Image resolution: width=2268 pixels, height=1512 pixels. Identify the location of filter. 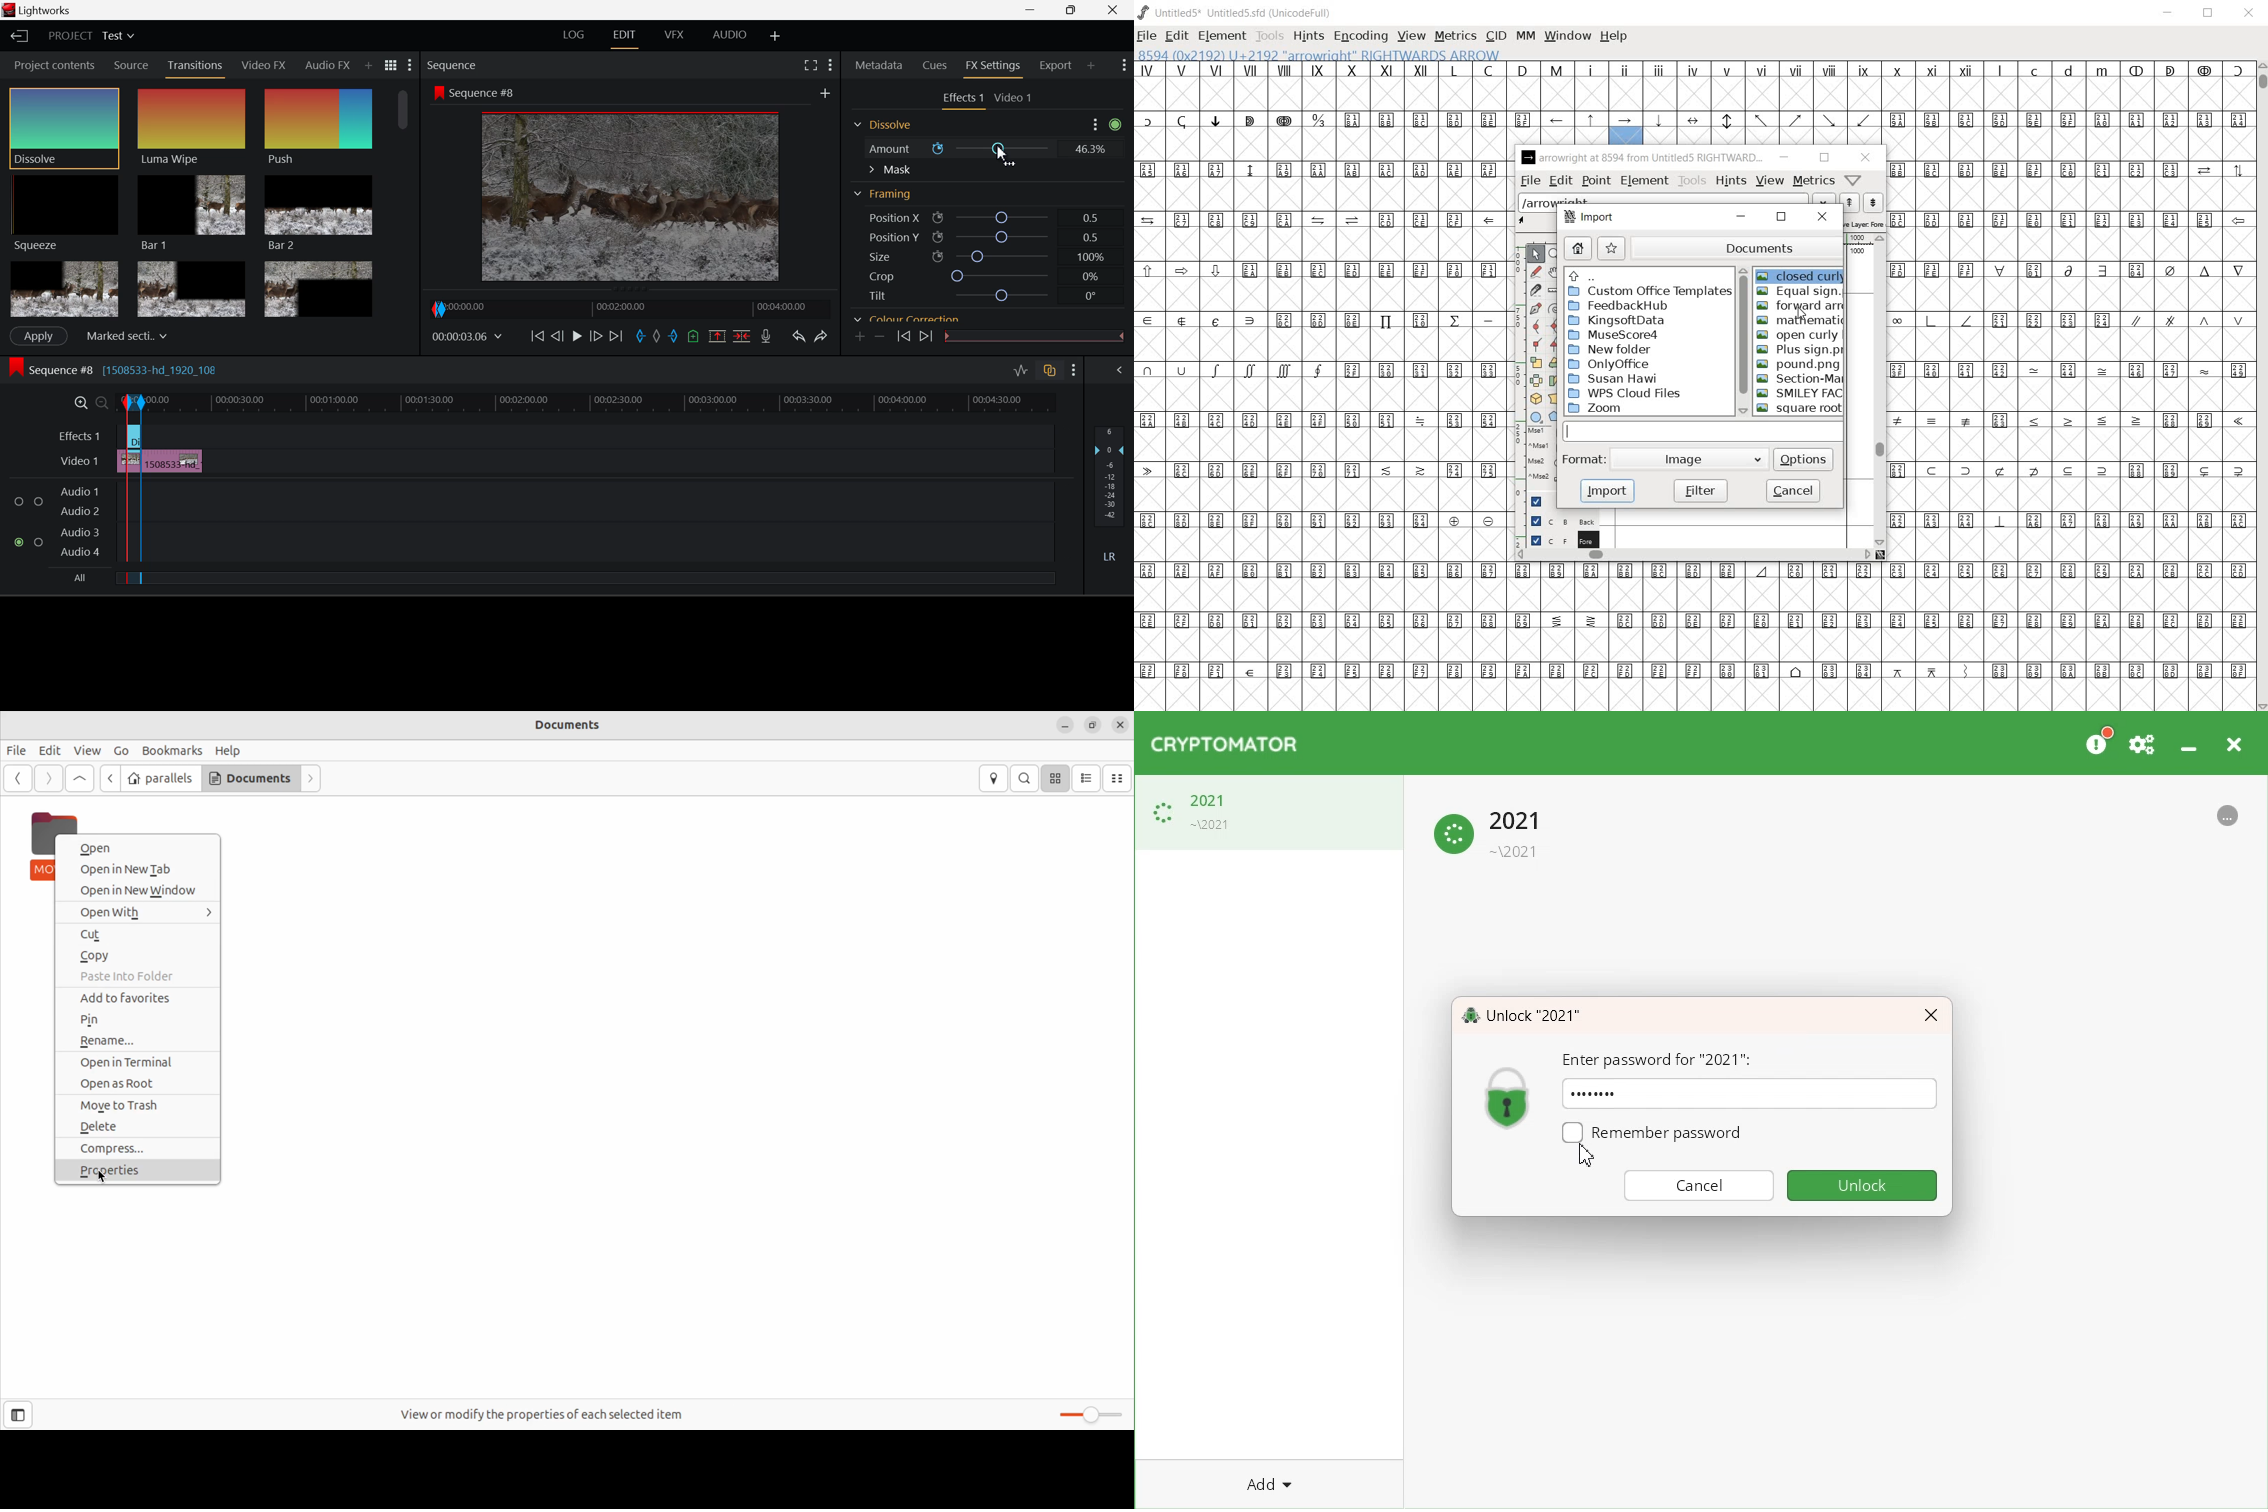
(1699, 490).